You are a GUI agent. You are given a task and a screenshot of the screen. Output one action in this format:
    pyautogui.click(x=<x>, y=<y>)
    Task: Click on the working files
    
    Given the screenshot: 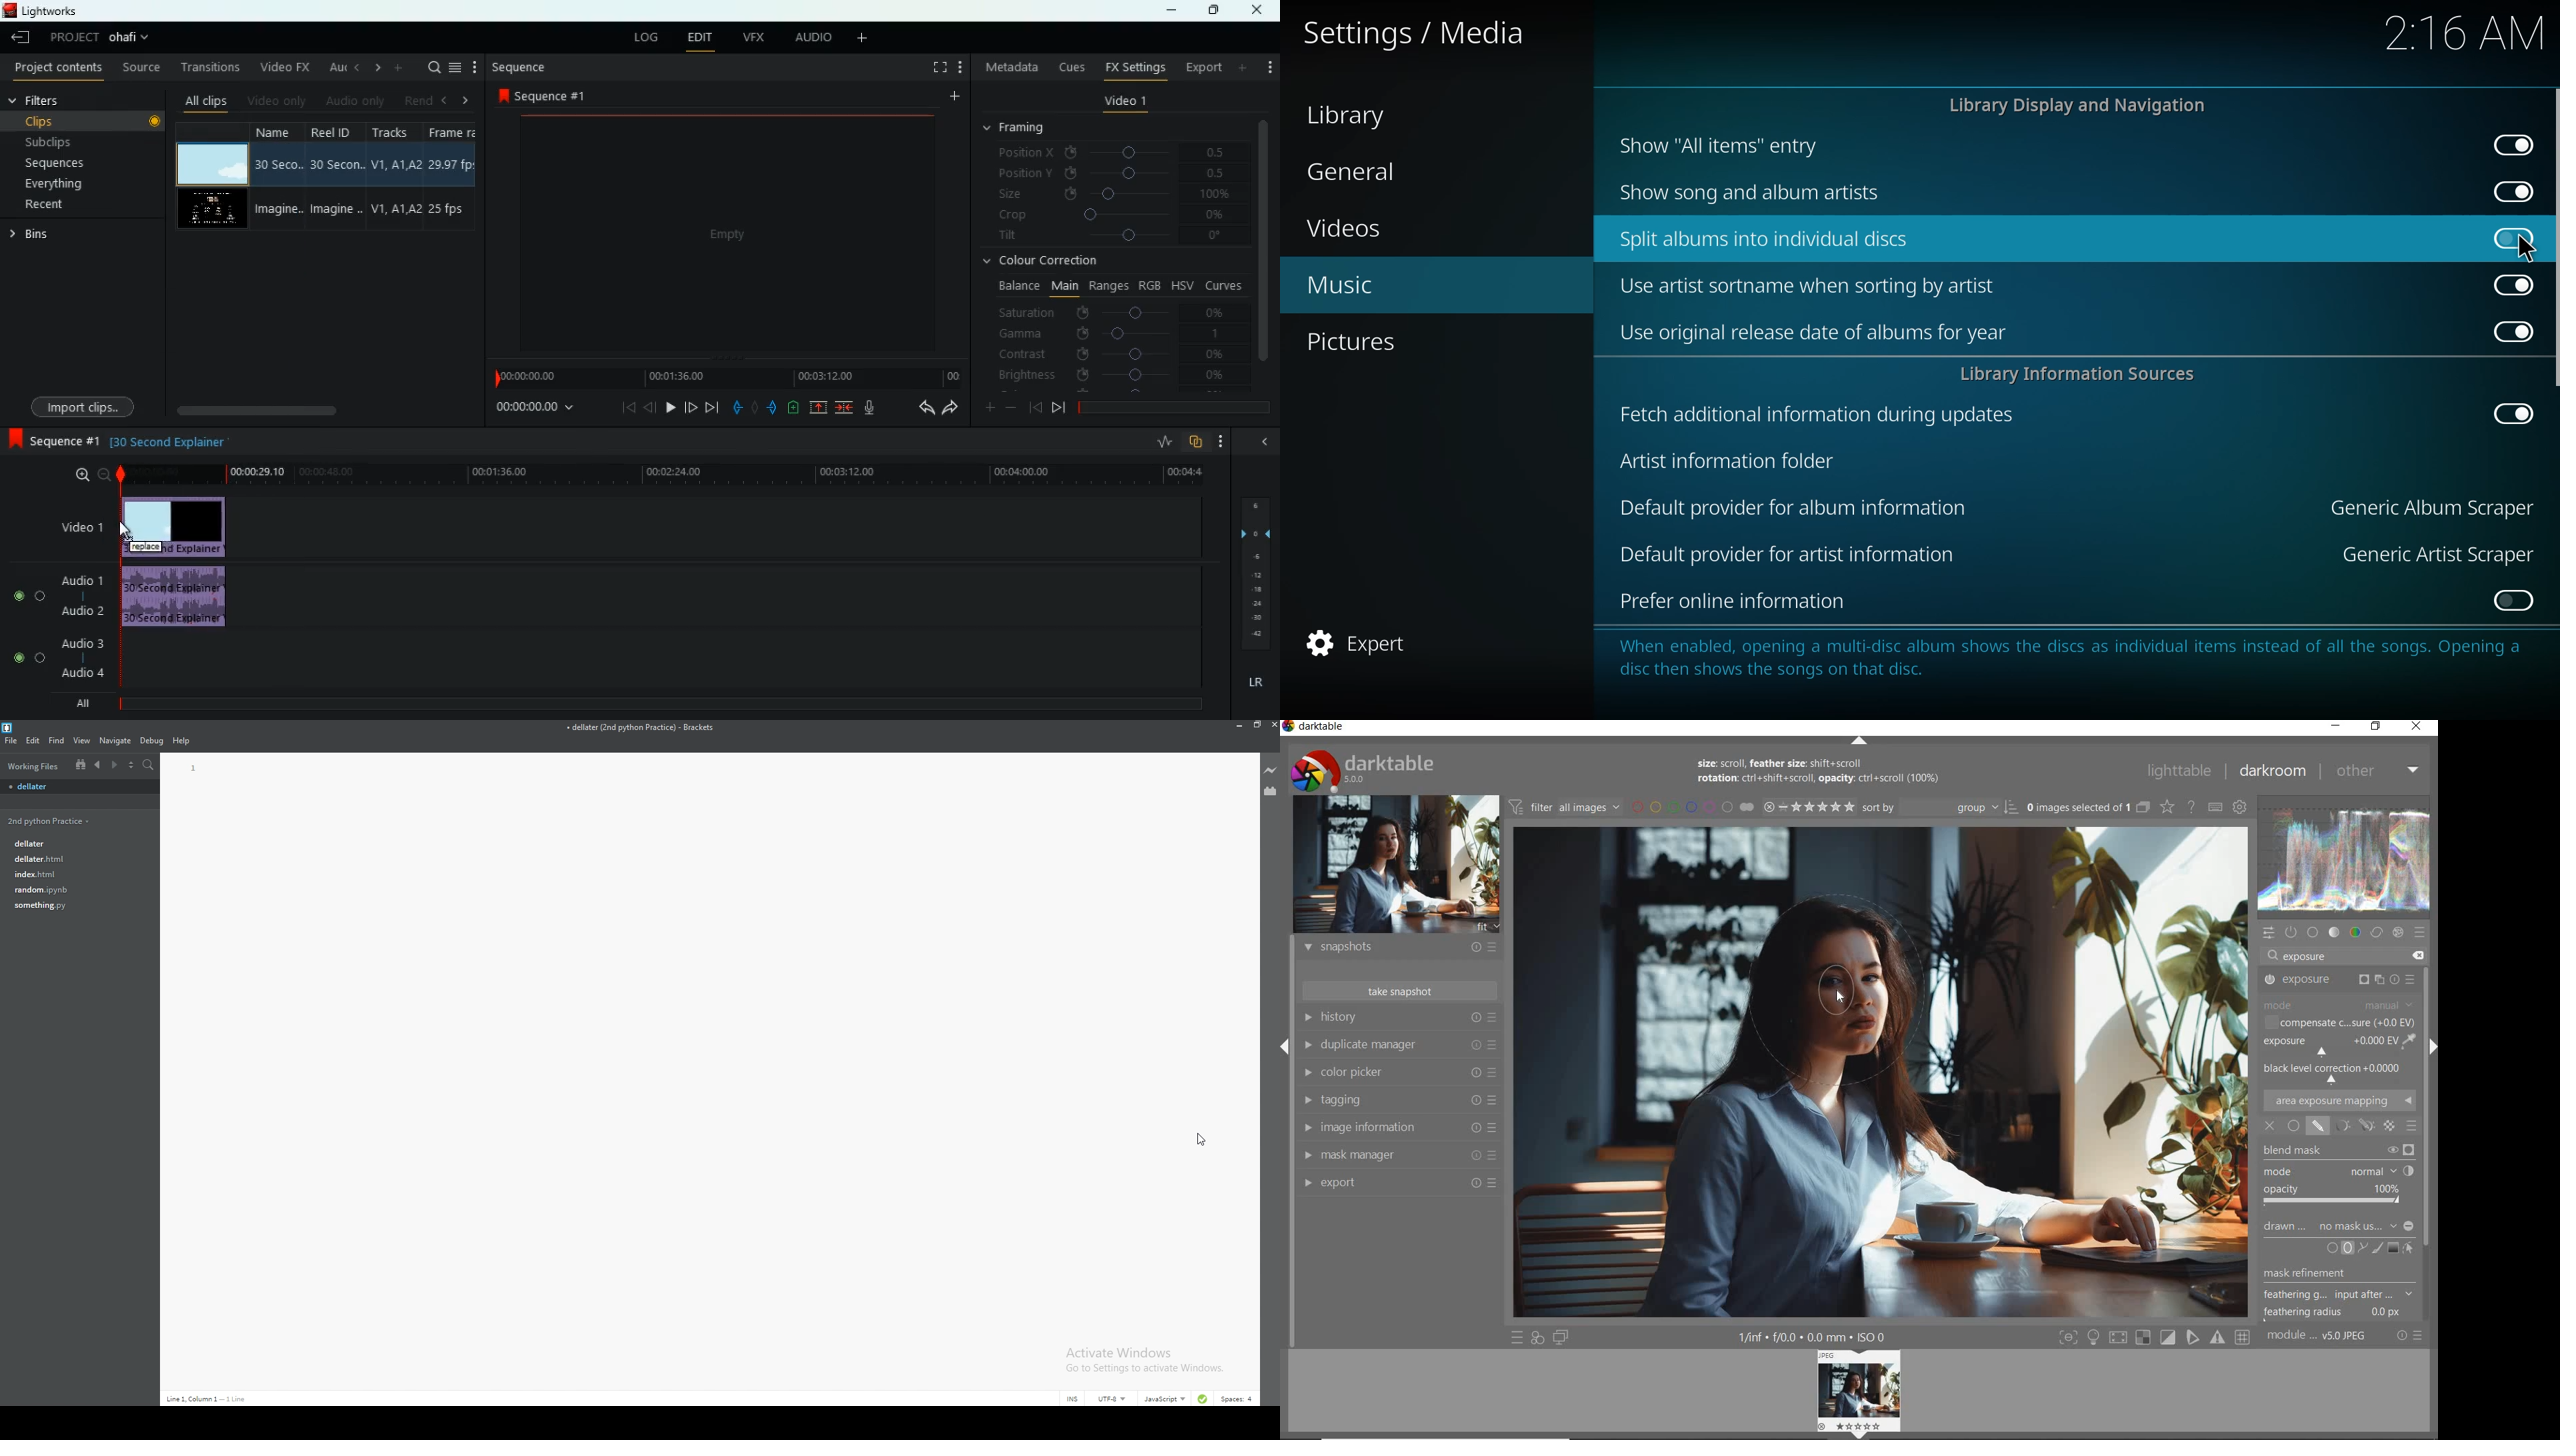 What is the action you would take?
    pyautogui.click(x=34, y=766)
    